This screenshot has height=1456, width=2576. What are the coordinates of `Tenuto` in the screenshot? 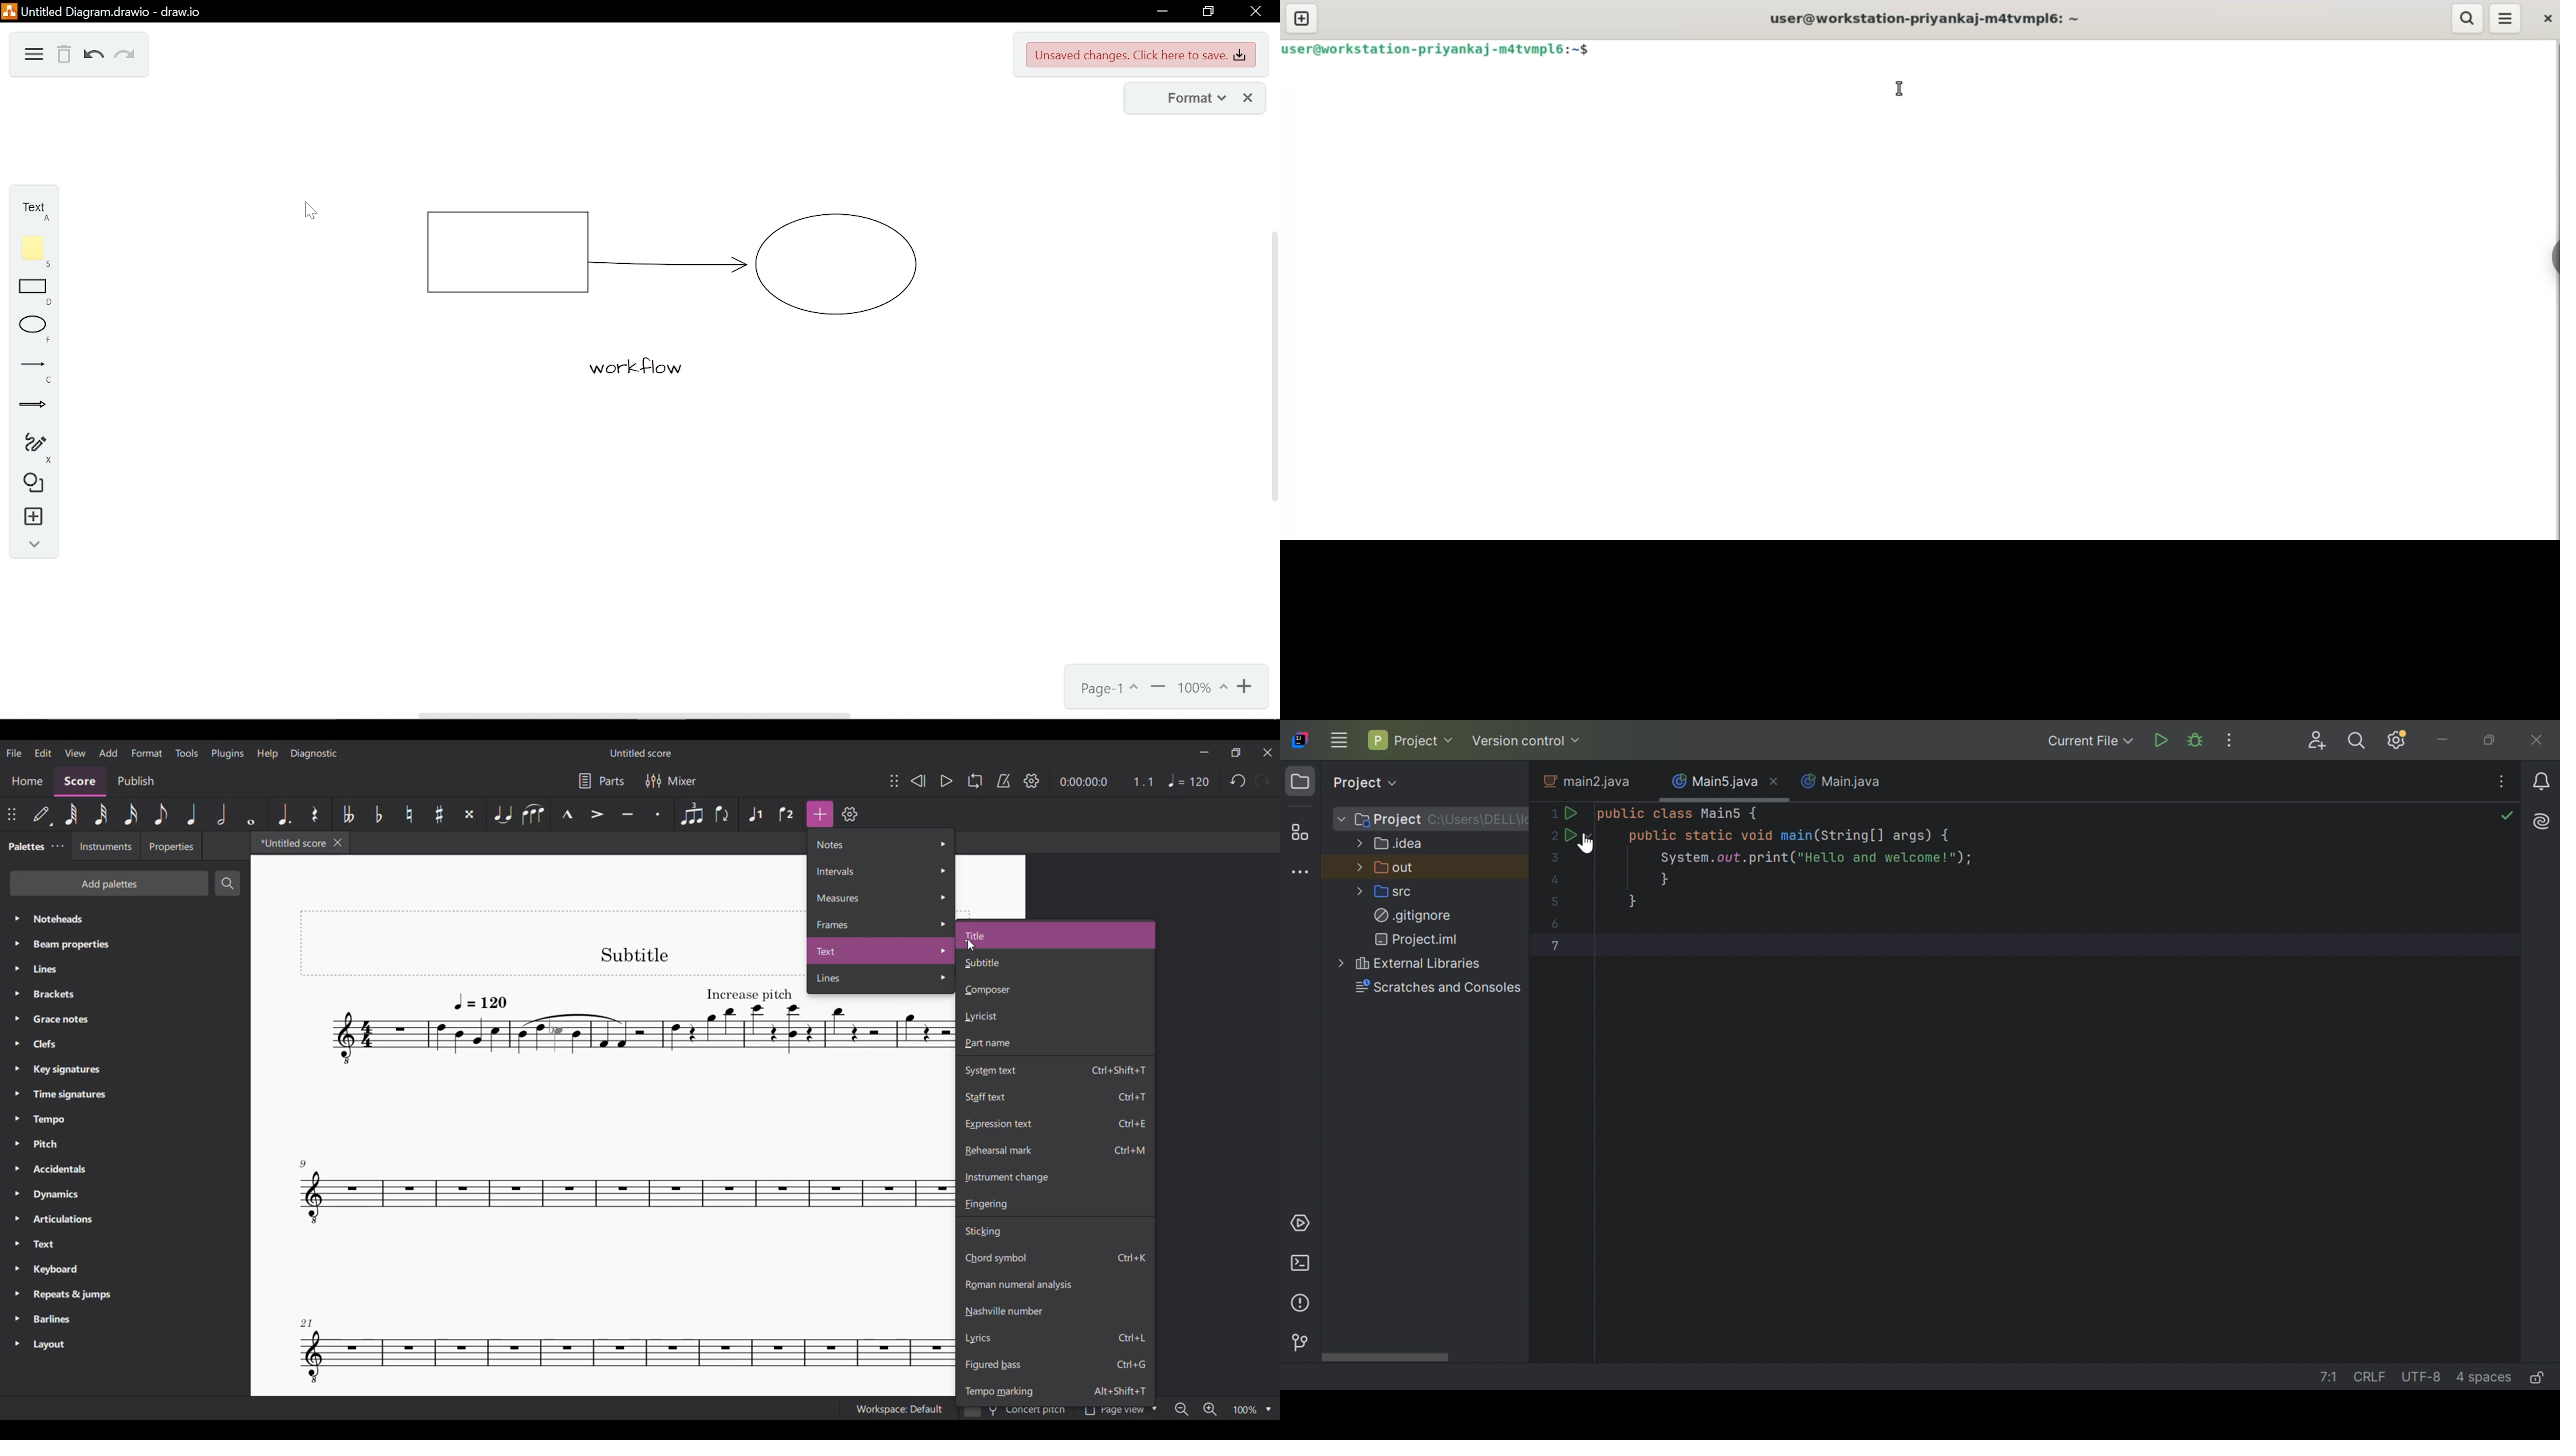 It's located at (627, 814).